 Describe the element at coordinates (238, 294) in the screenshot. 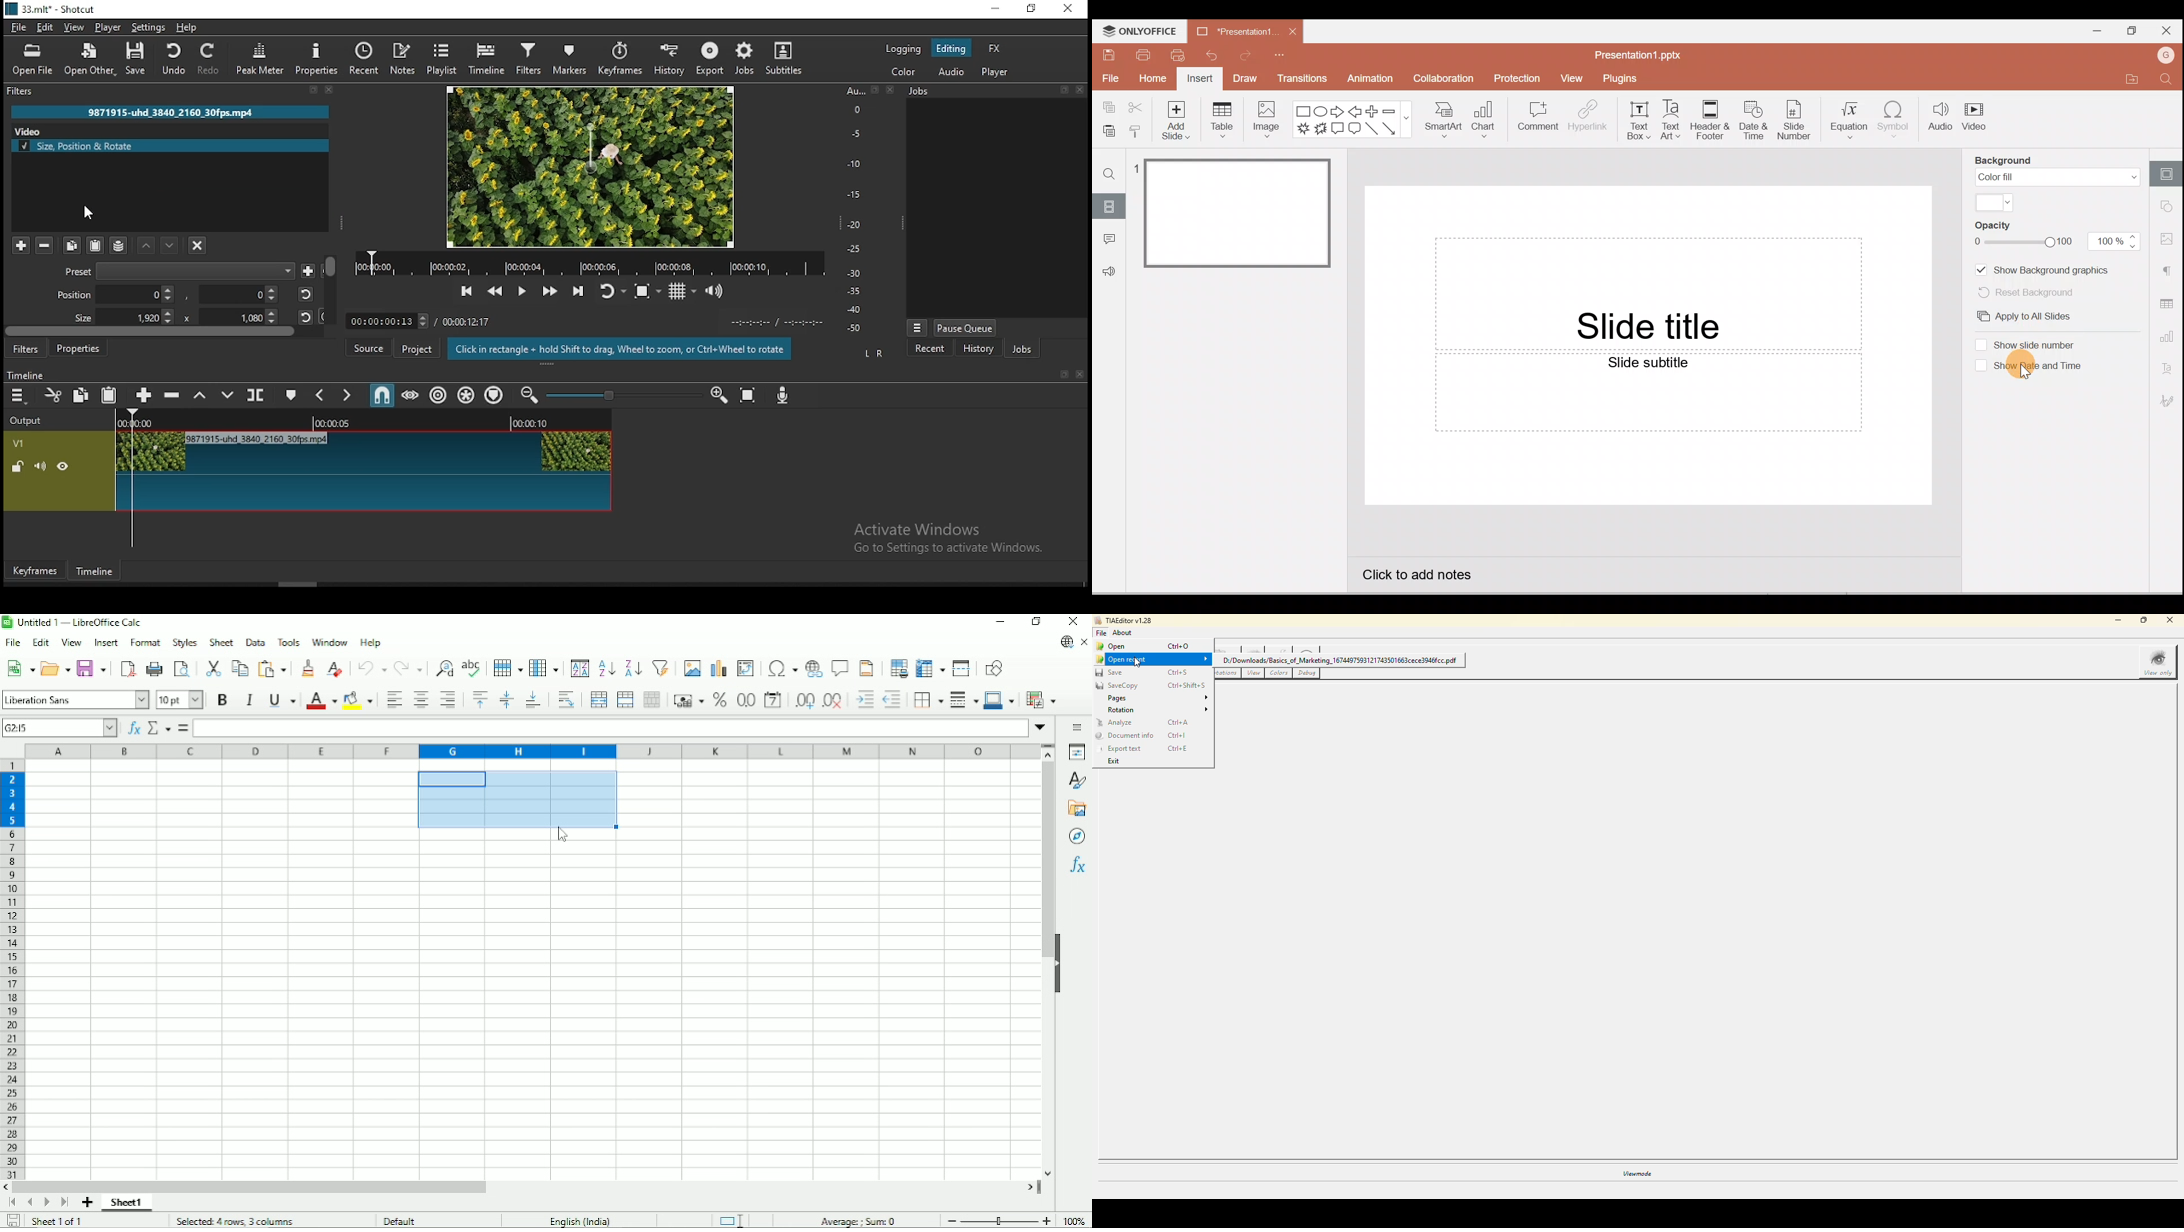

I see `position y` at that location.